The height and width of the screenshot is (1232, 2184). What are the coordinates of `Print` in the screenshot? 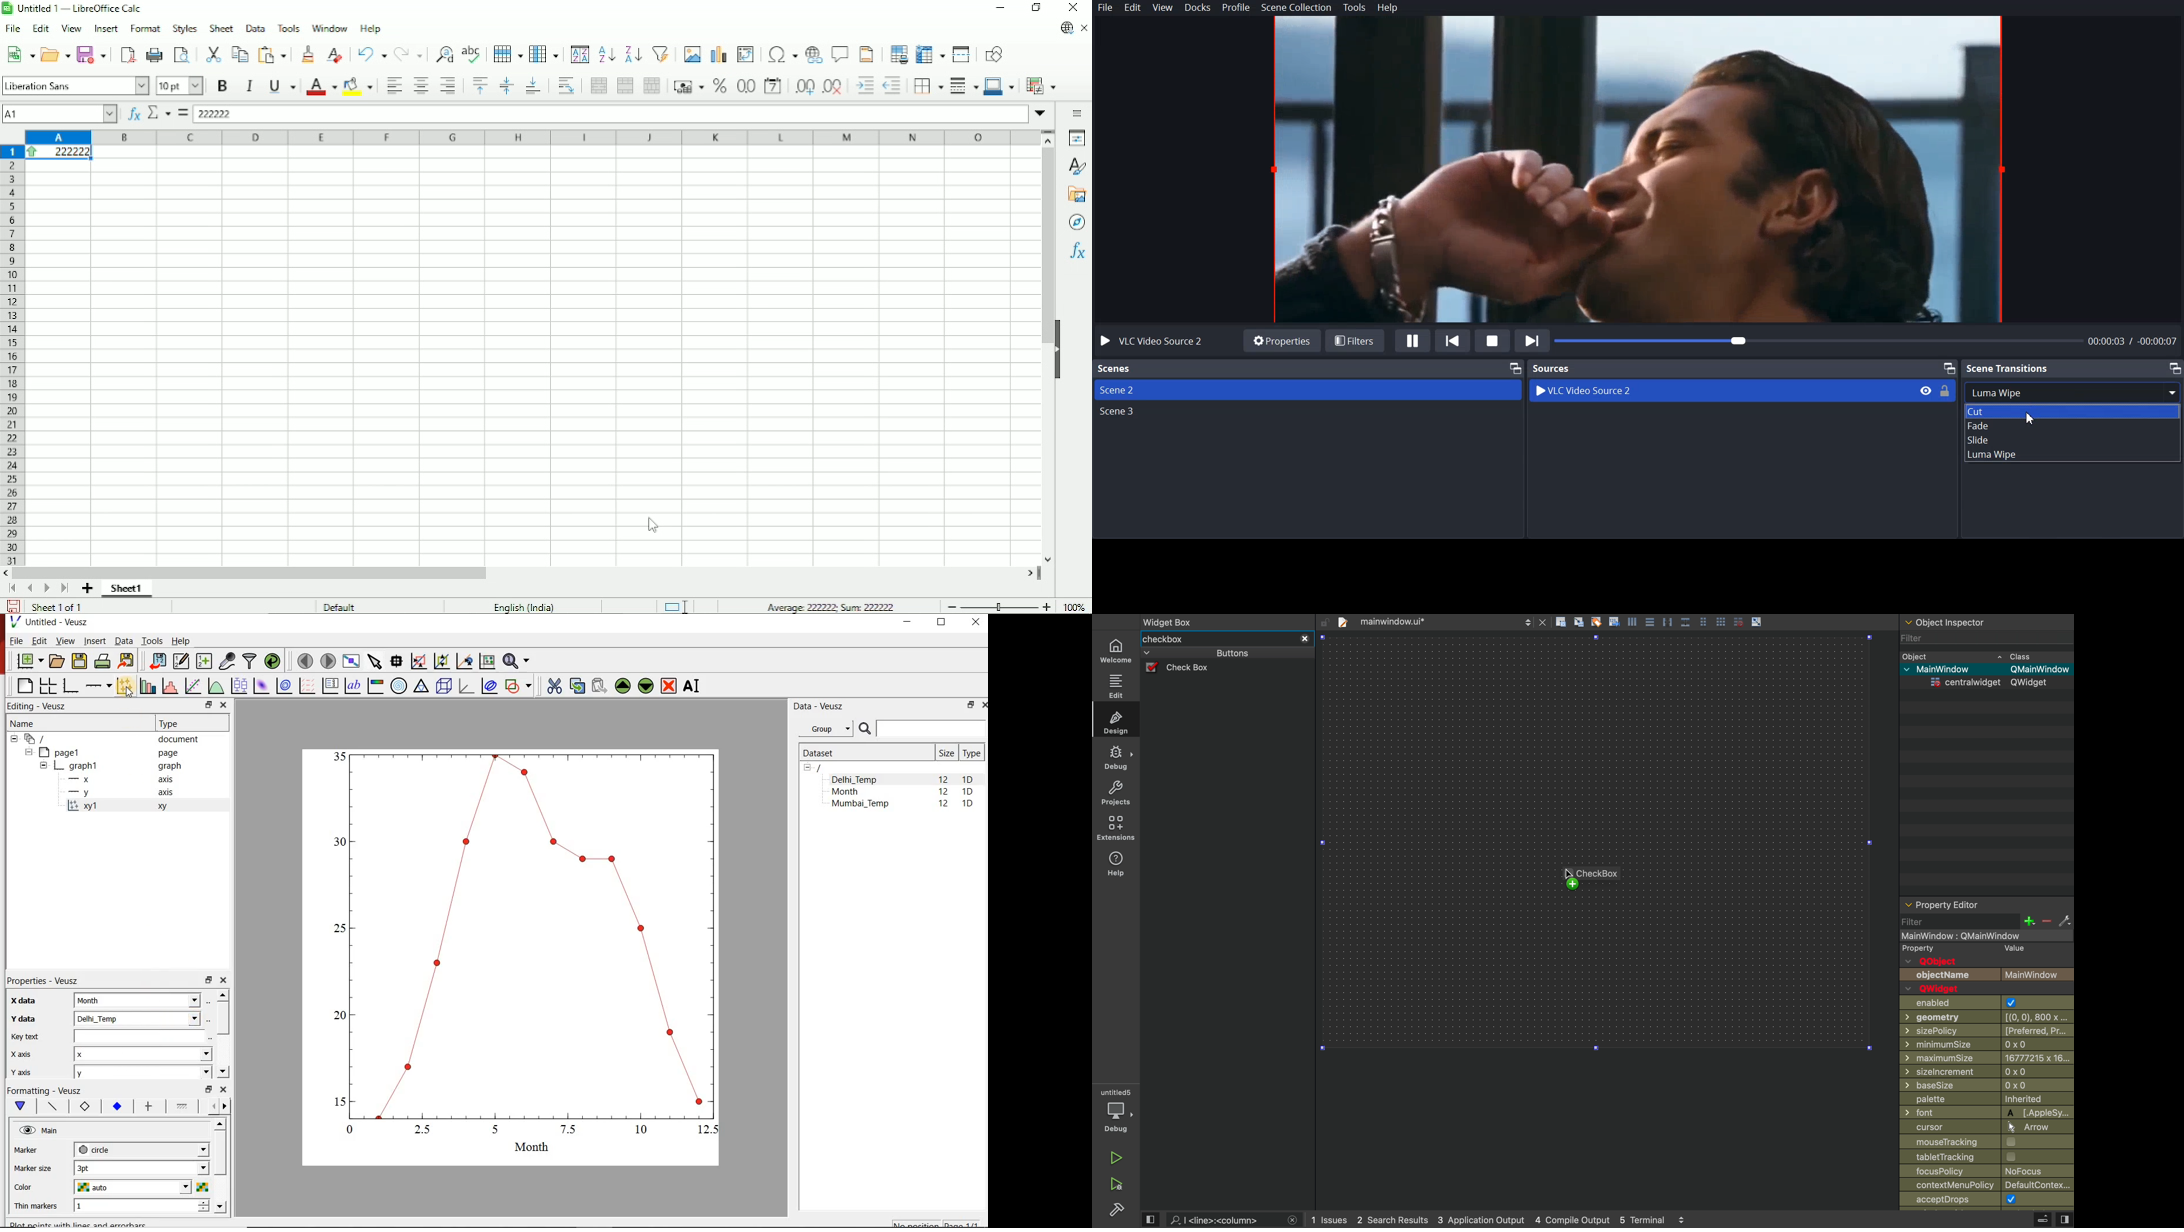 It's located at (156, 55).